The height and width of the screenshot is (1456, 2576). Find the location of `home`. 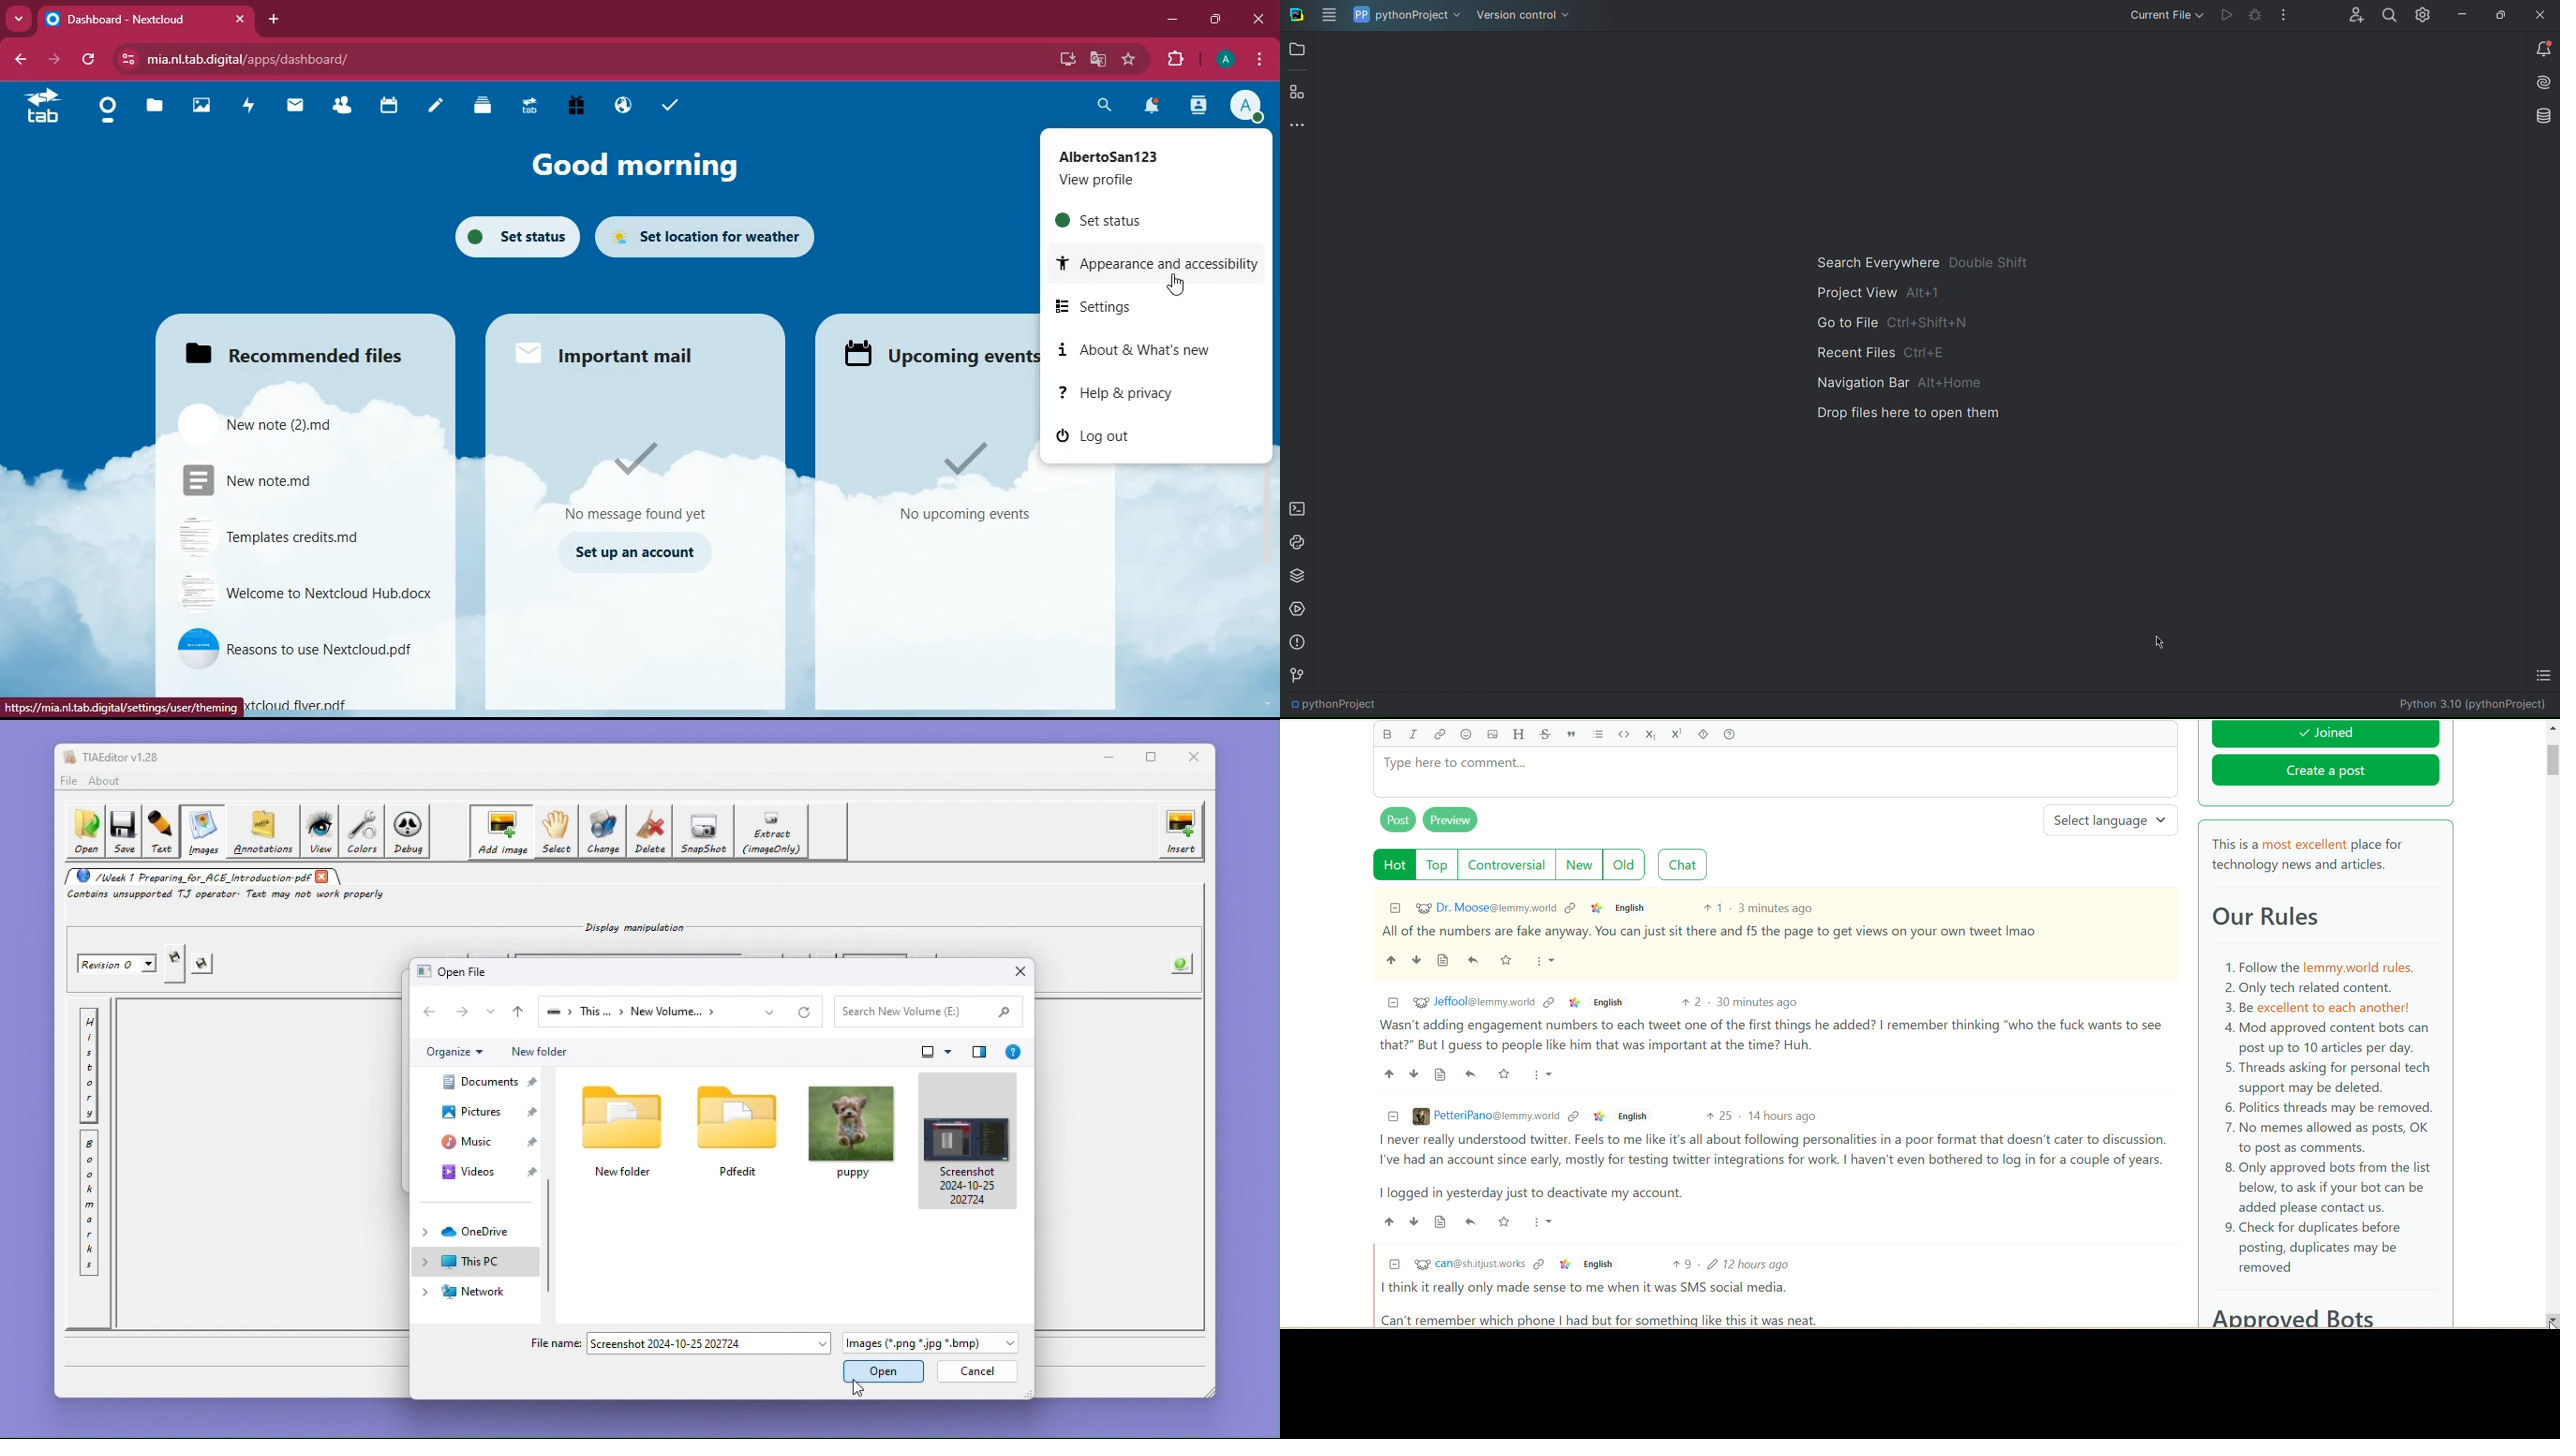

home is located at coordinates (110, 116).